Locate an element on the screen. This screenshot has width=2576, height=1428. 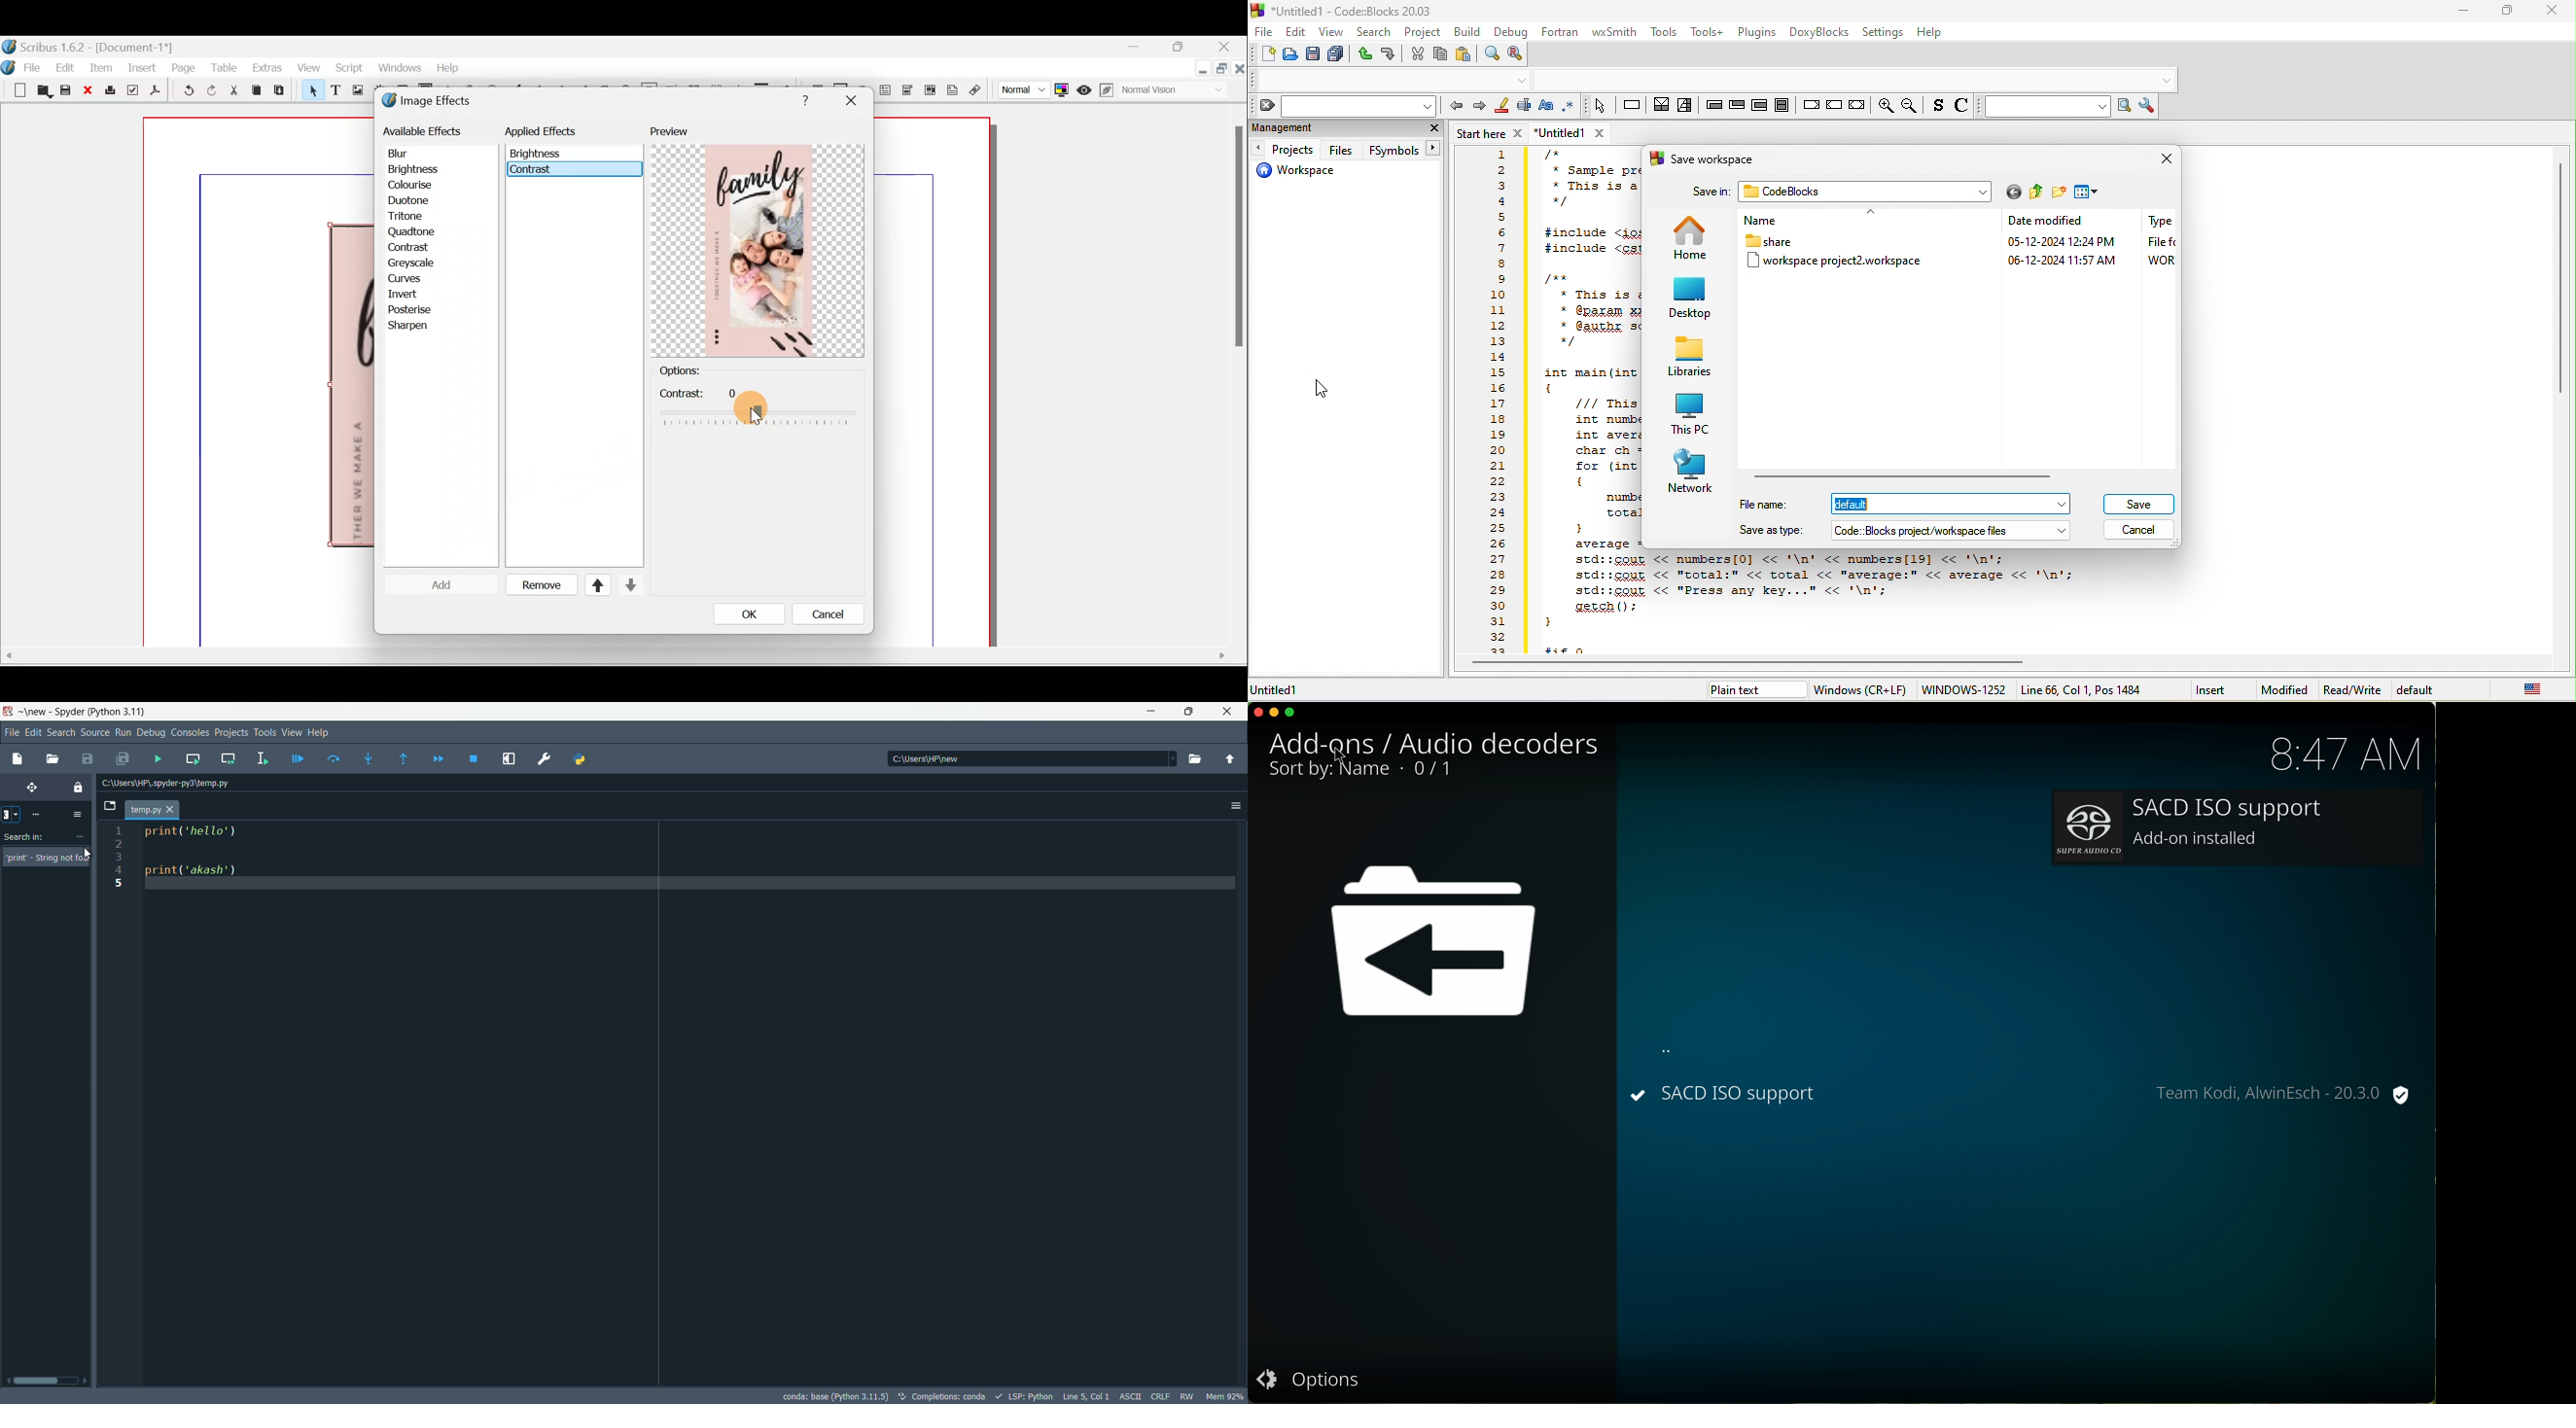
run file is located at coordinates (157, 760).